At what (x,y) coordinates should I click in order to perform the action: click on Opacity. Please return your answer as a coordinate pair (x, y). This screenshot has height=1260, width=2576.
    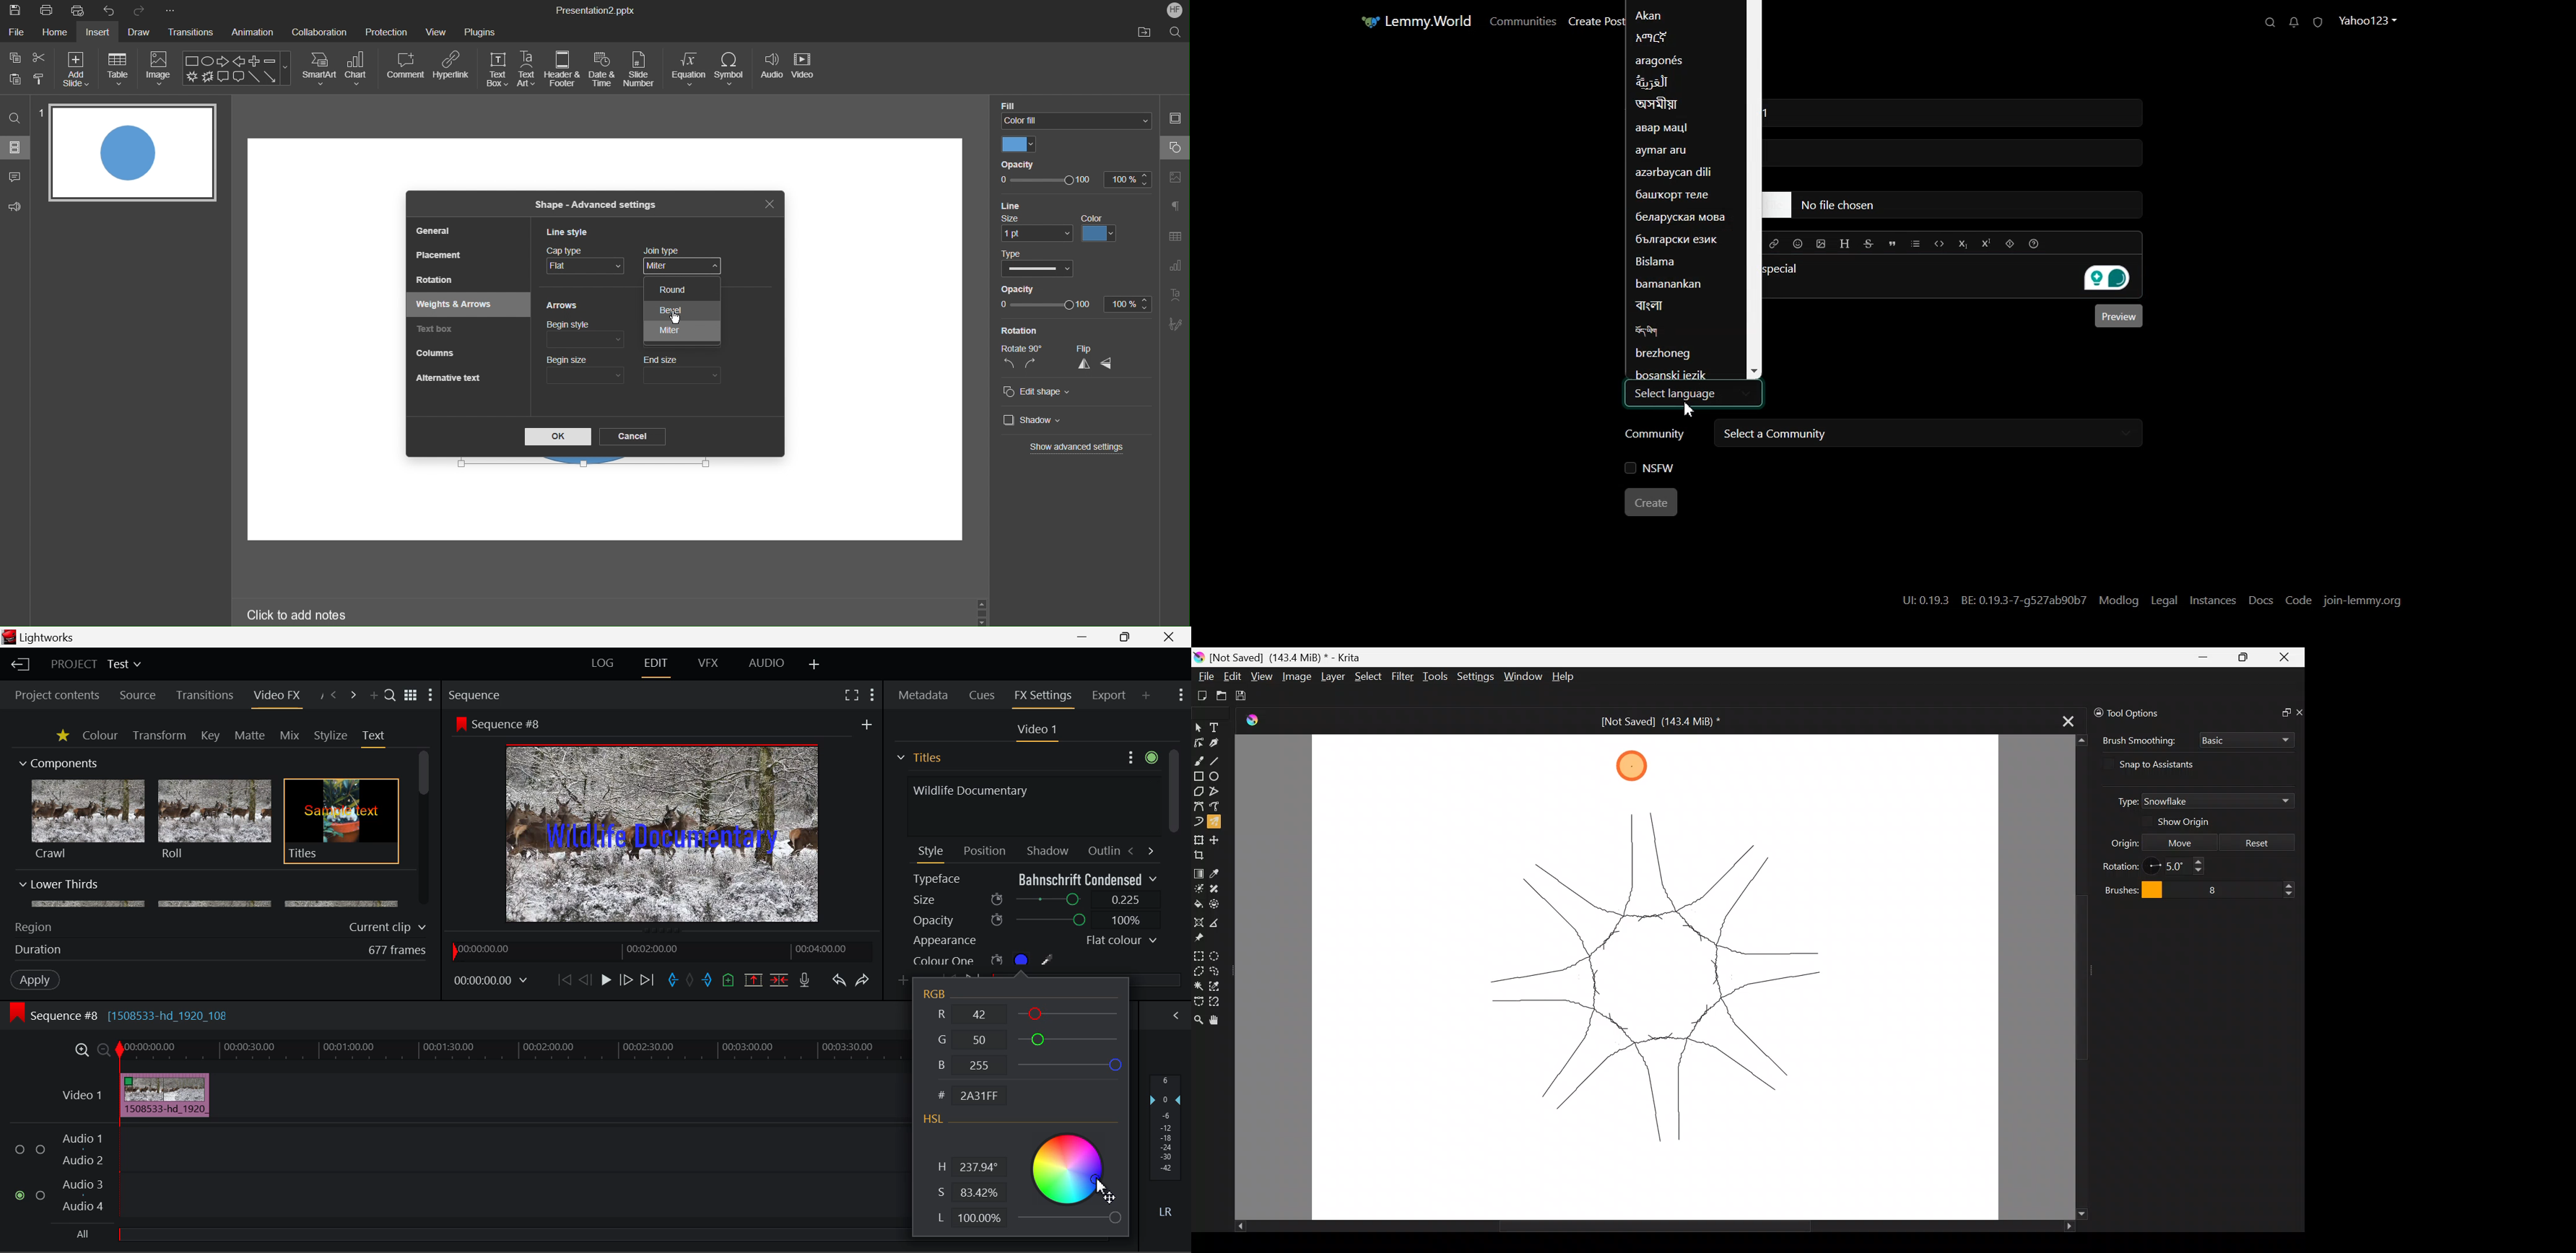
    Looking at the image, I should click on (1035, 920).